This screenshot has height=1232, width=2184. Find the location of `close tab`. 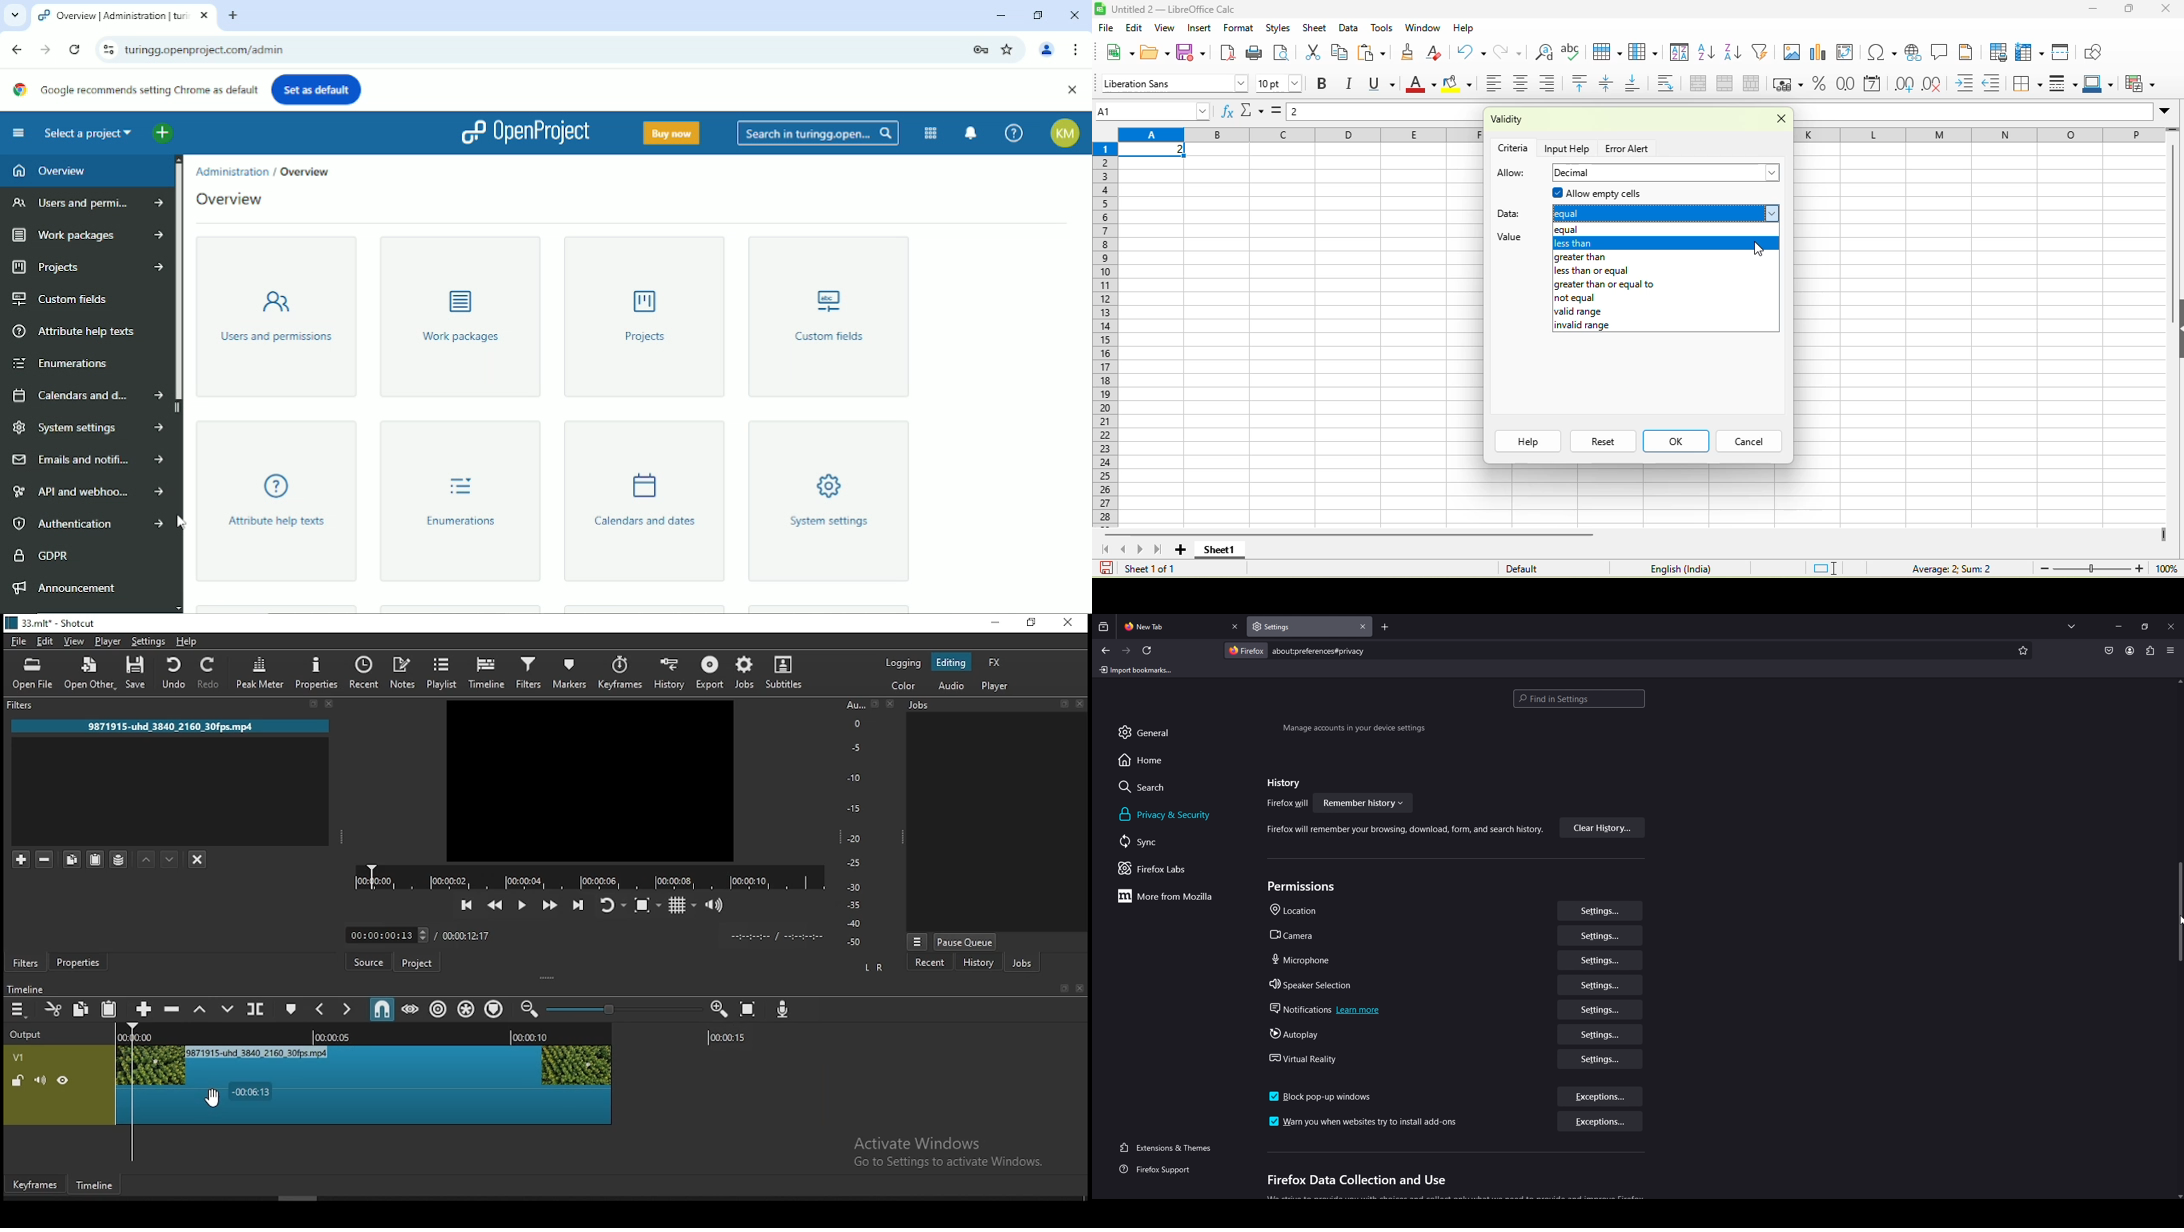

close tab is located at coordinates (1363, 627).